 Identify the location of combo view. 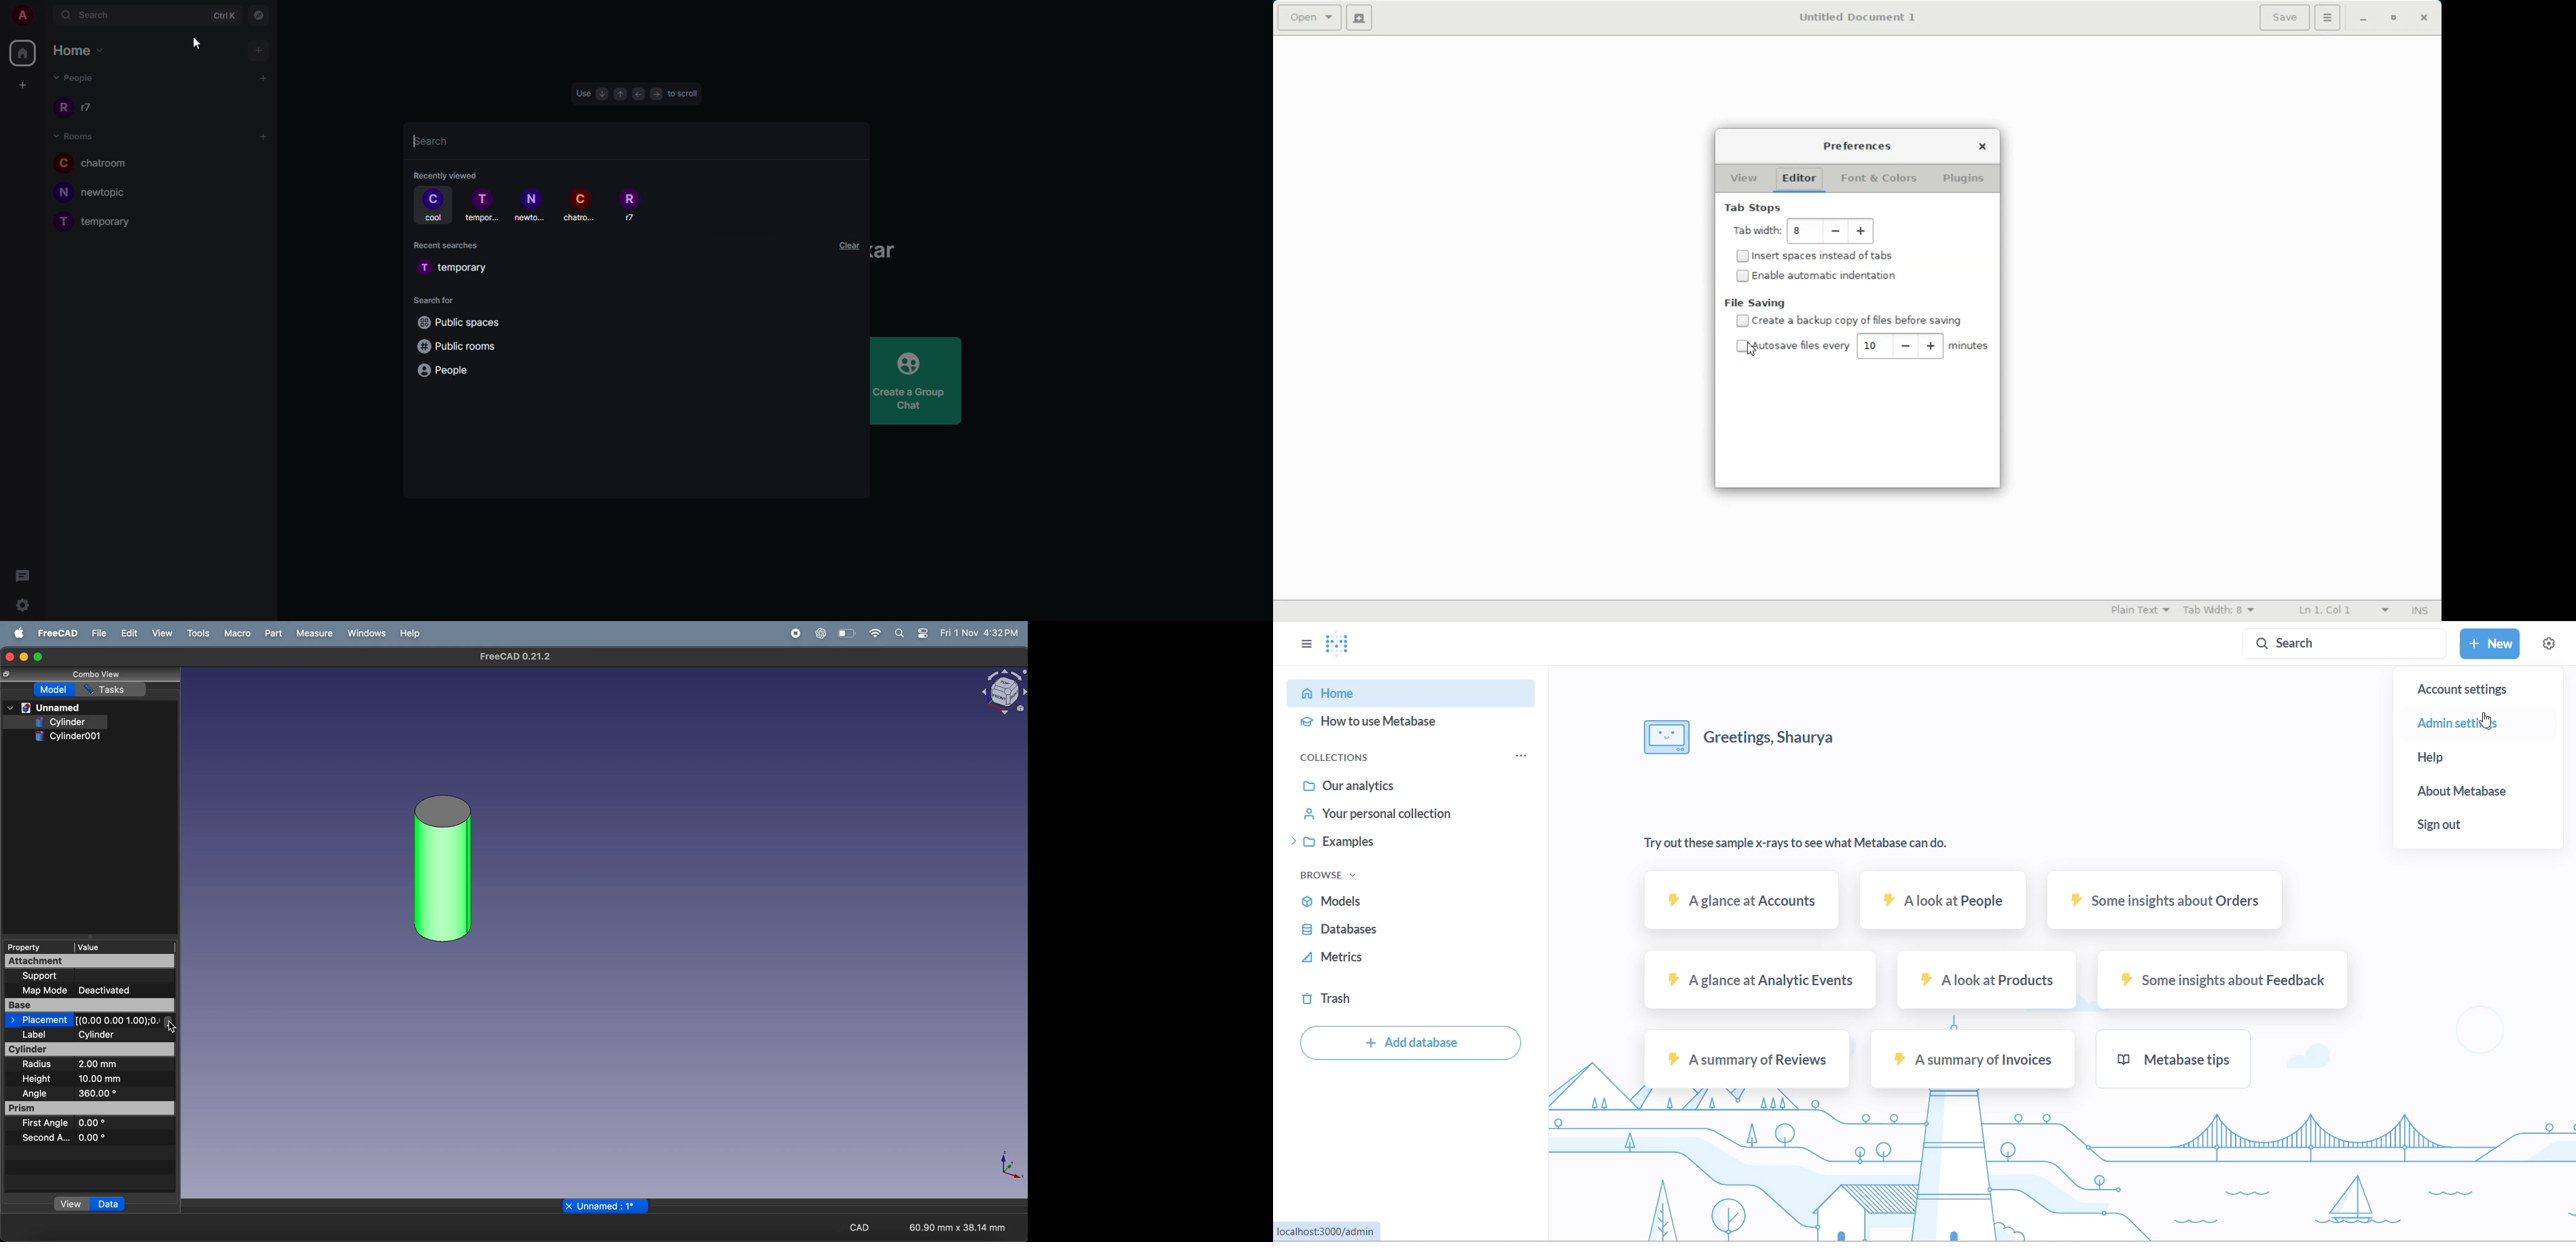
(97, 675).